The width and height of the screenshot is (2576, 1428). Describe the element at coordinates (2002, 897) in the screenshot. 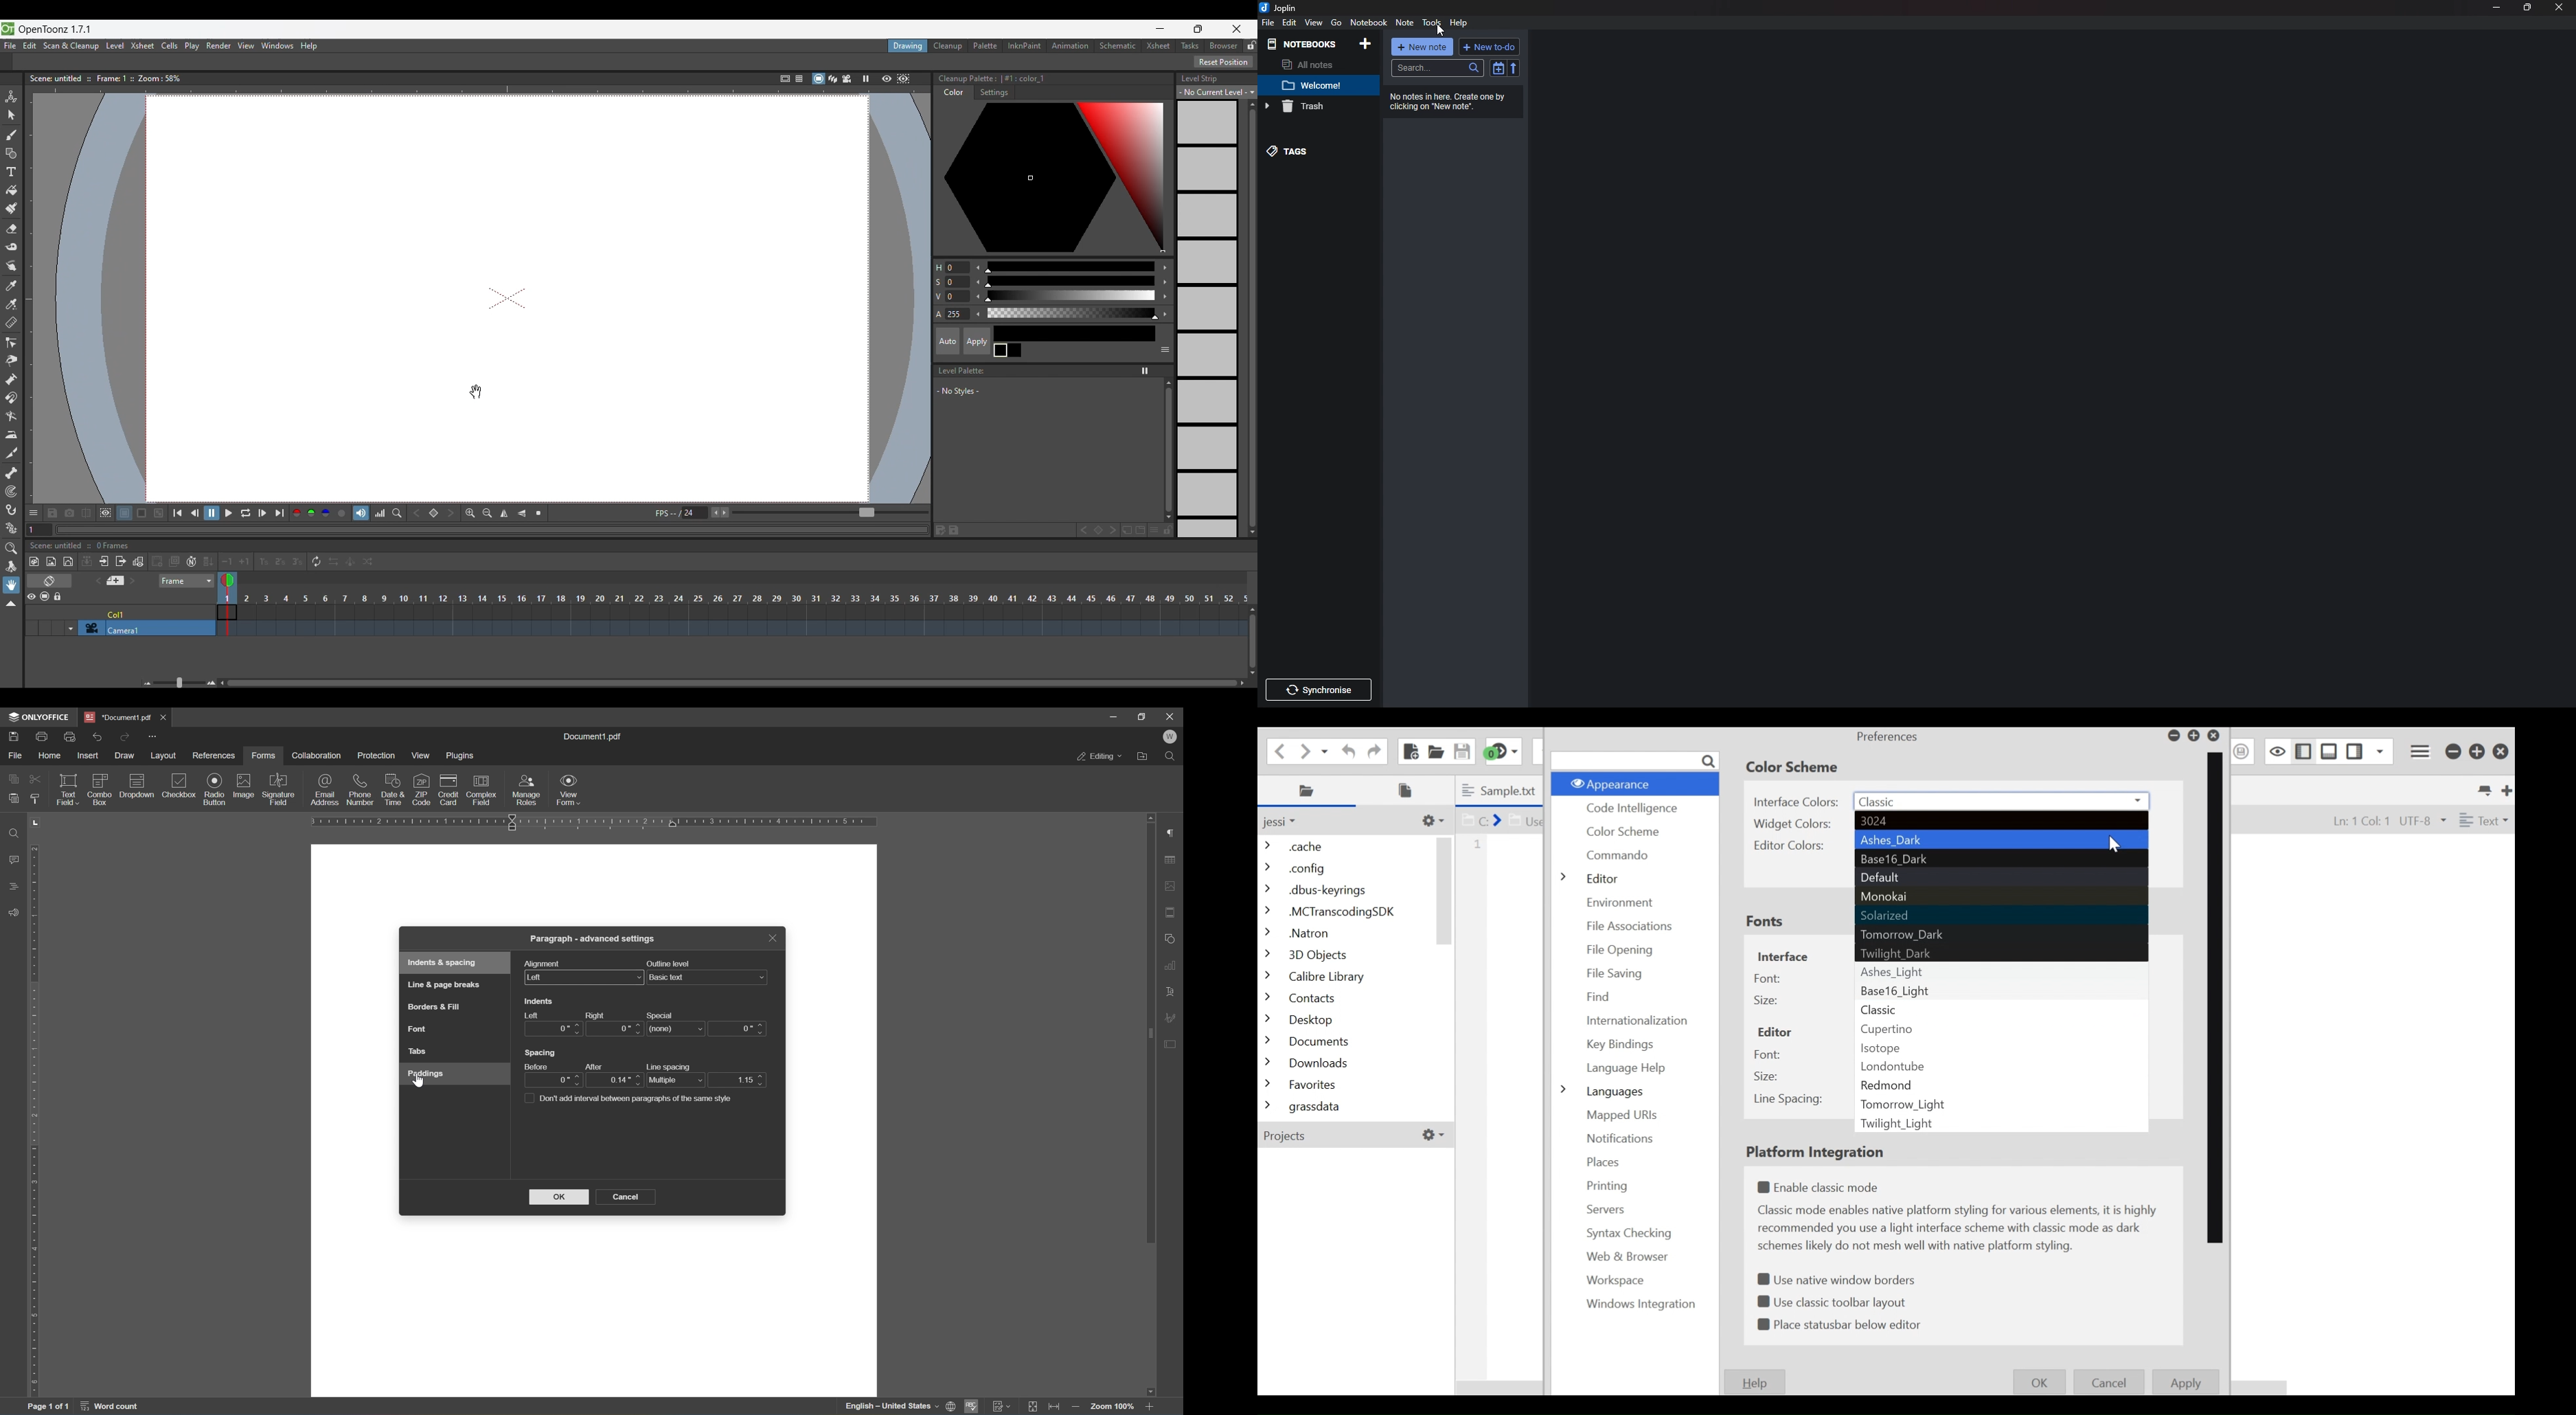

I see `Monokai` at that location.